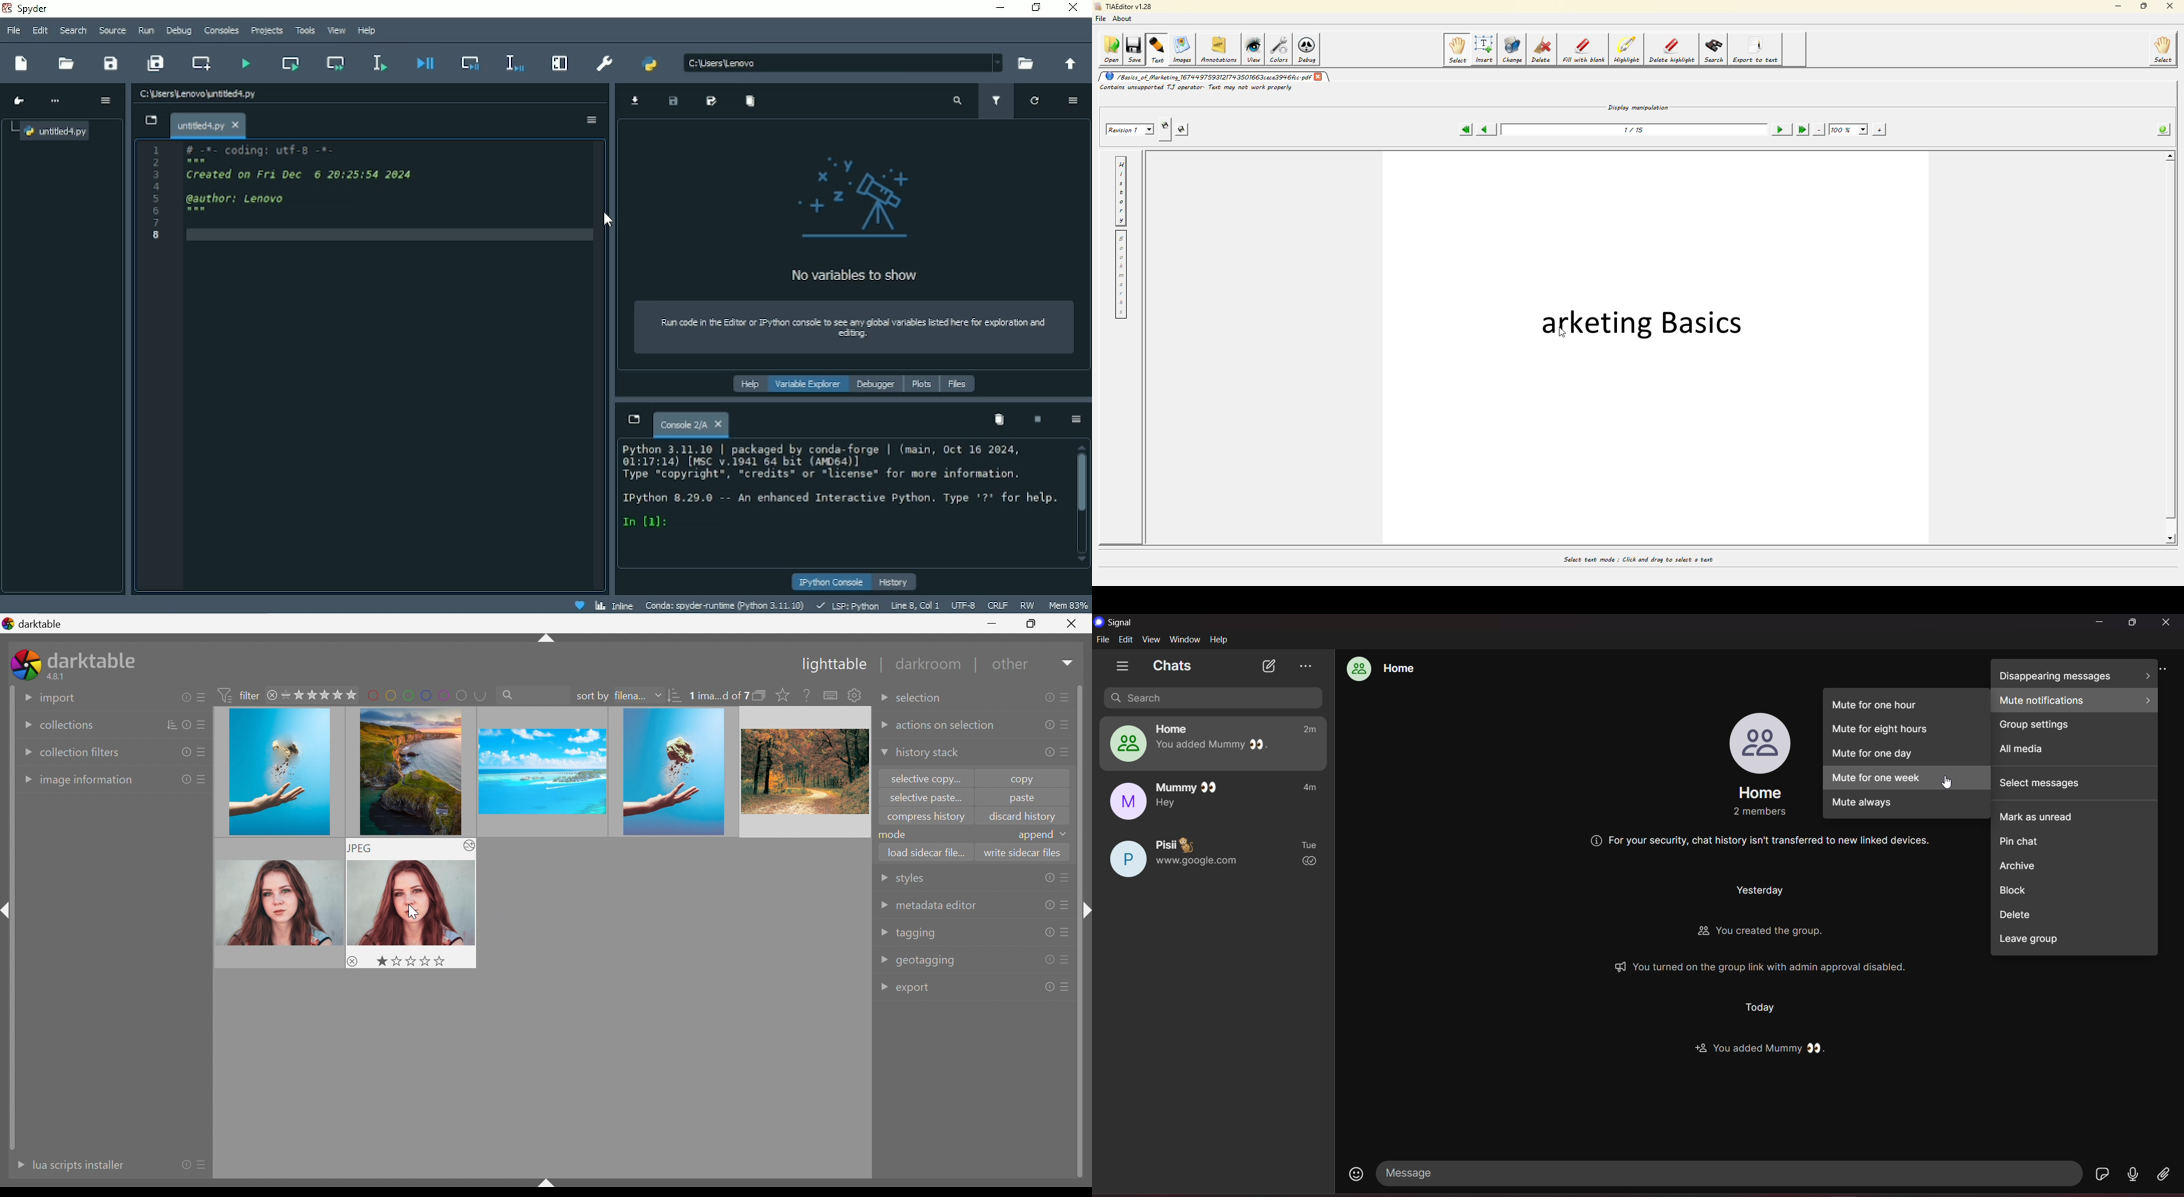  I want to click on Preferences, so click(606, 62).